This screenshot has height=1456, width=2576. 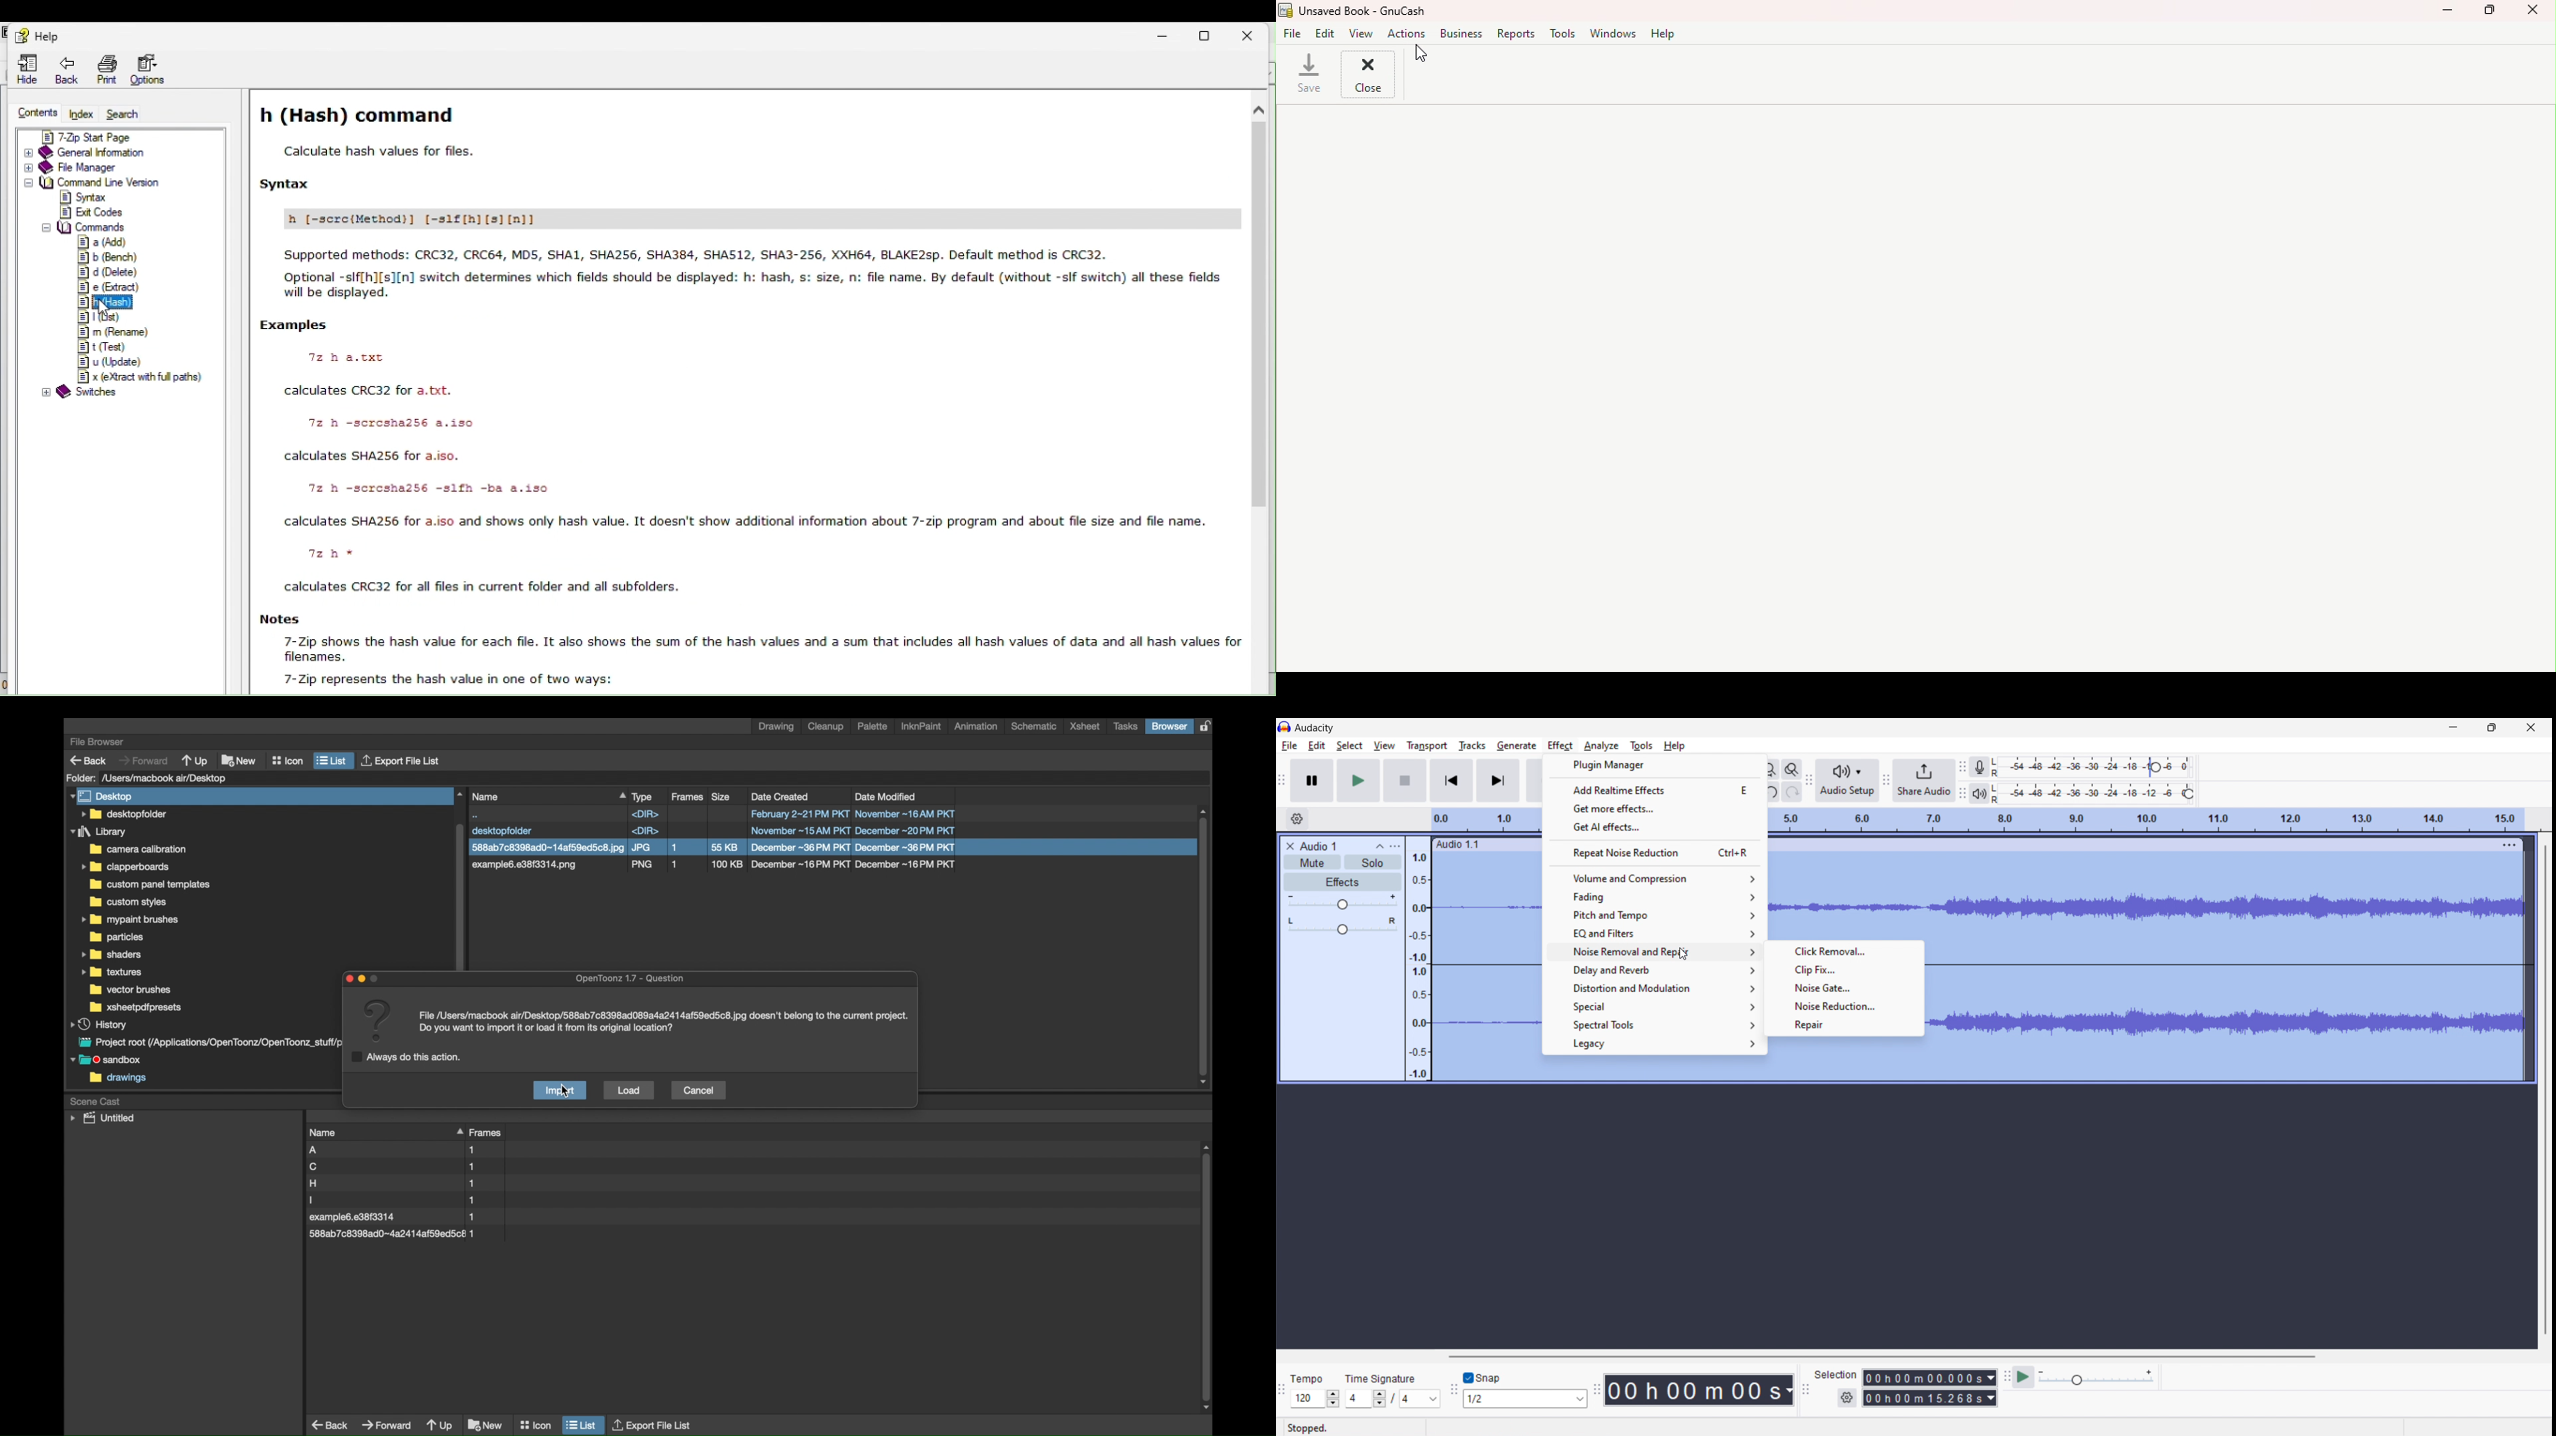 I want to click on volume, so click(x=1342, y=901).